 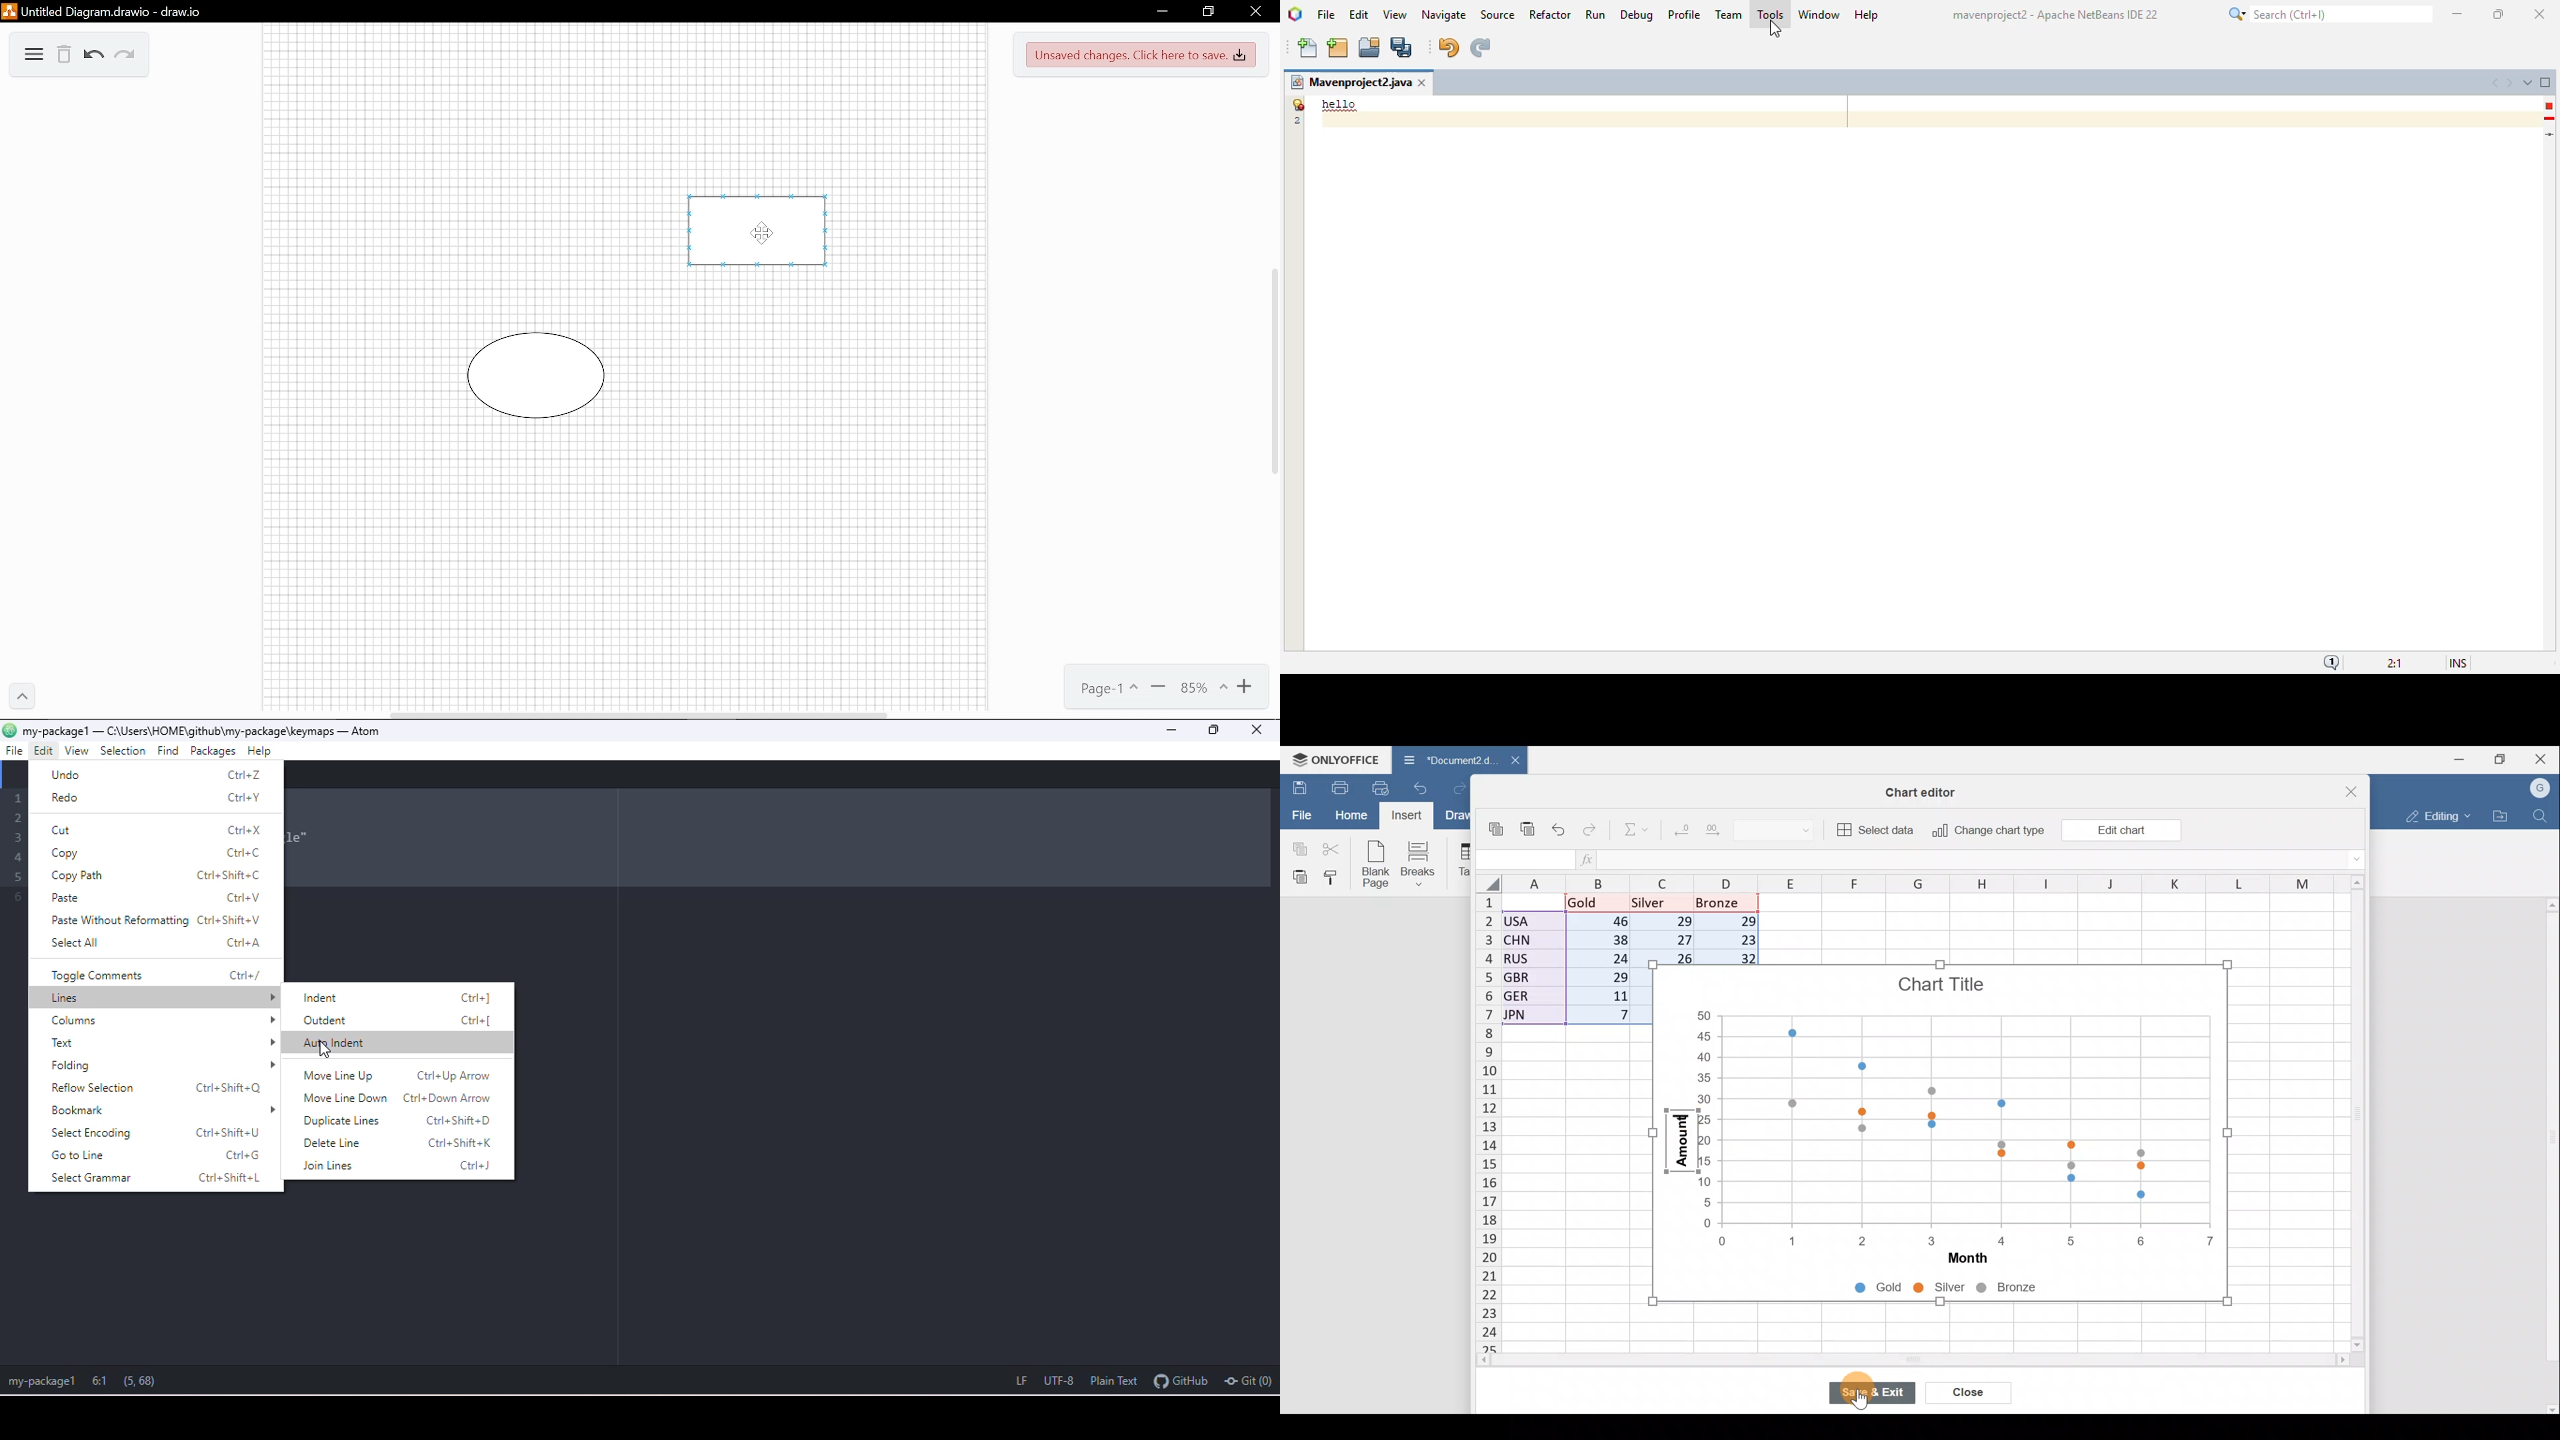 I want to click on go to line, so click(x=162, y=1154).